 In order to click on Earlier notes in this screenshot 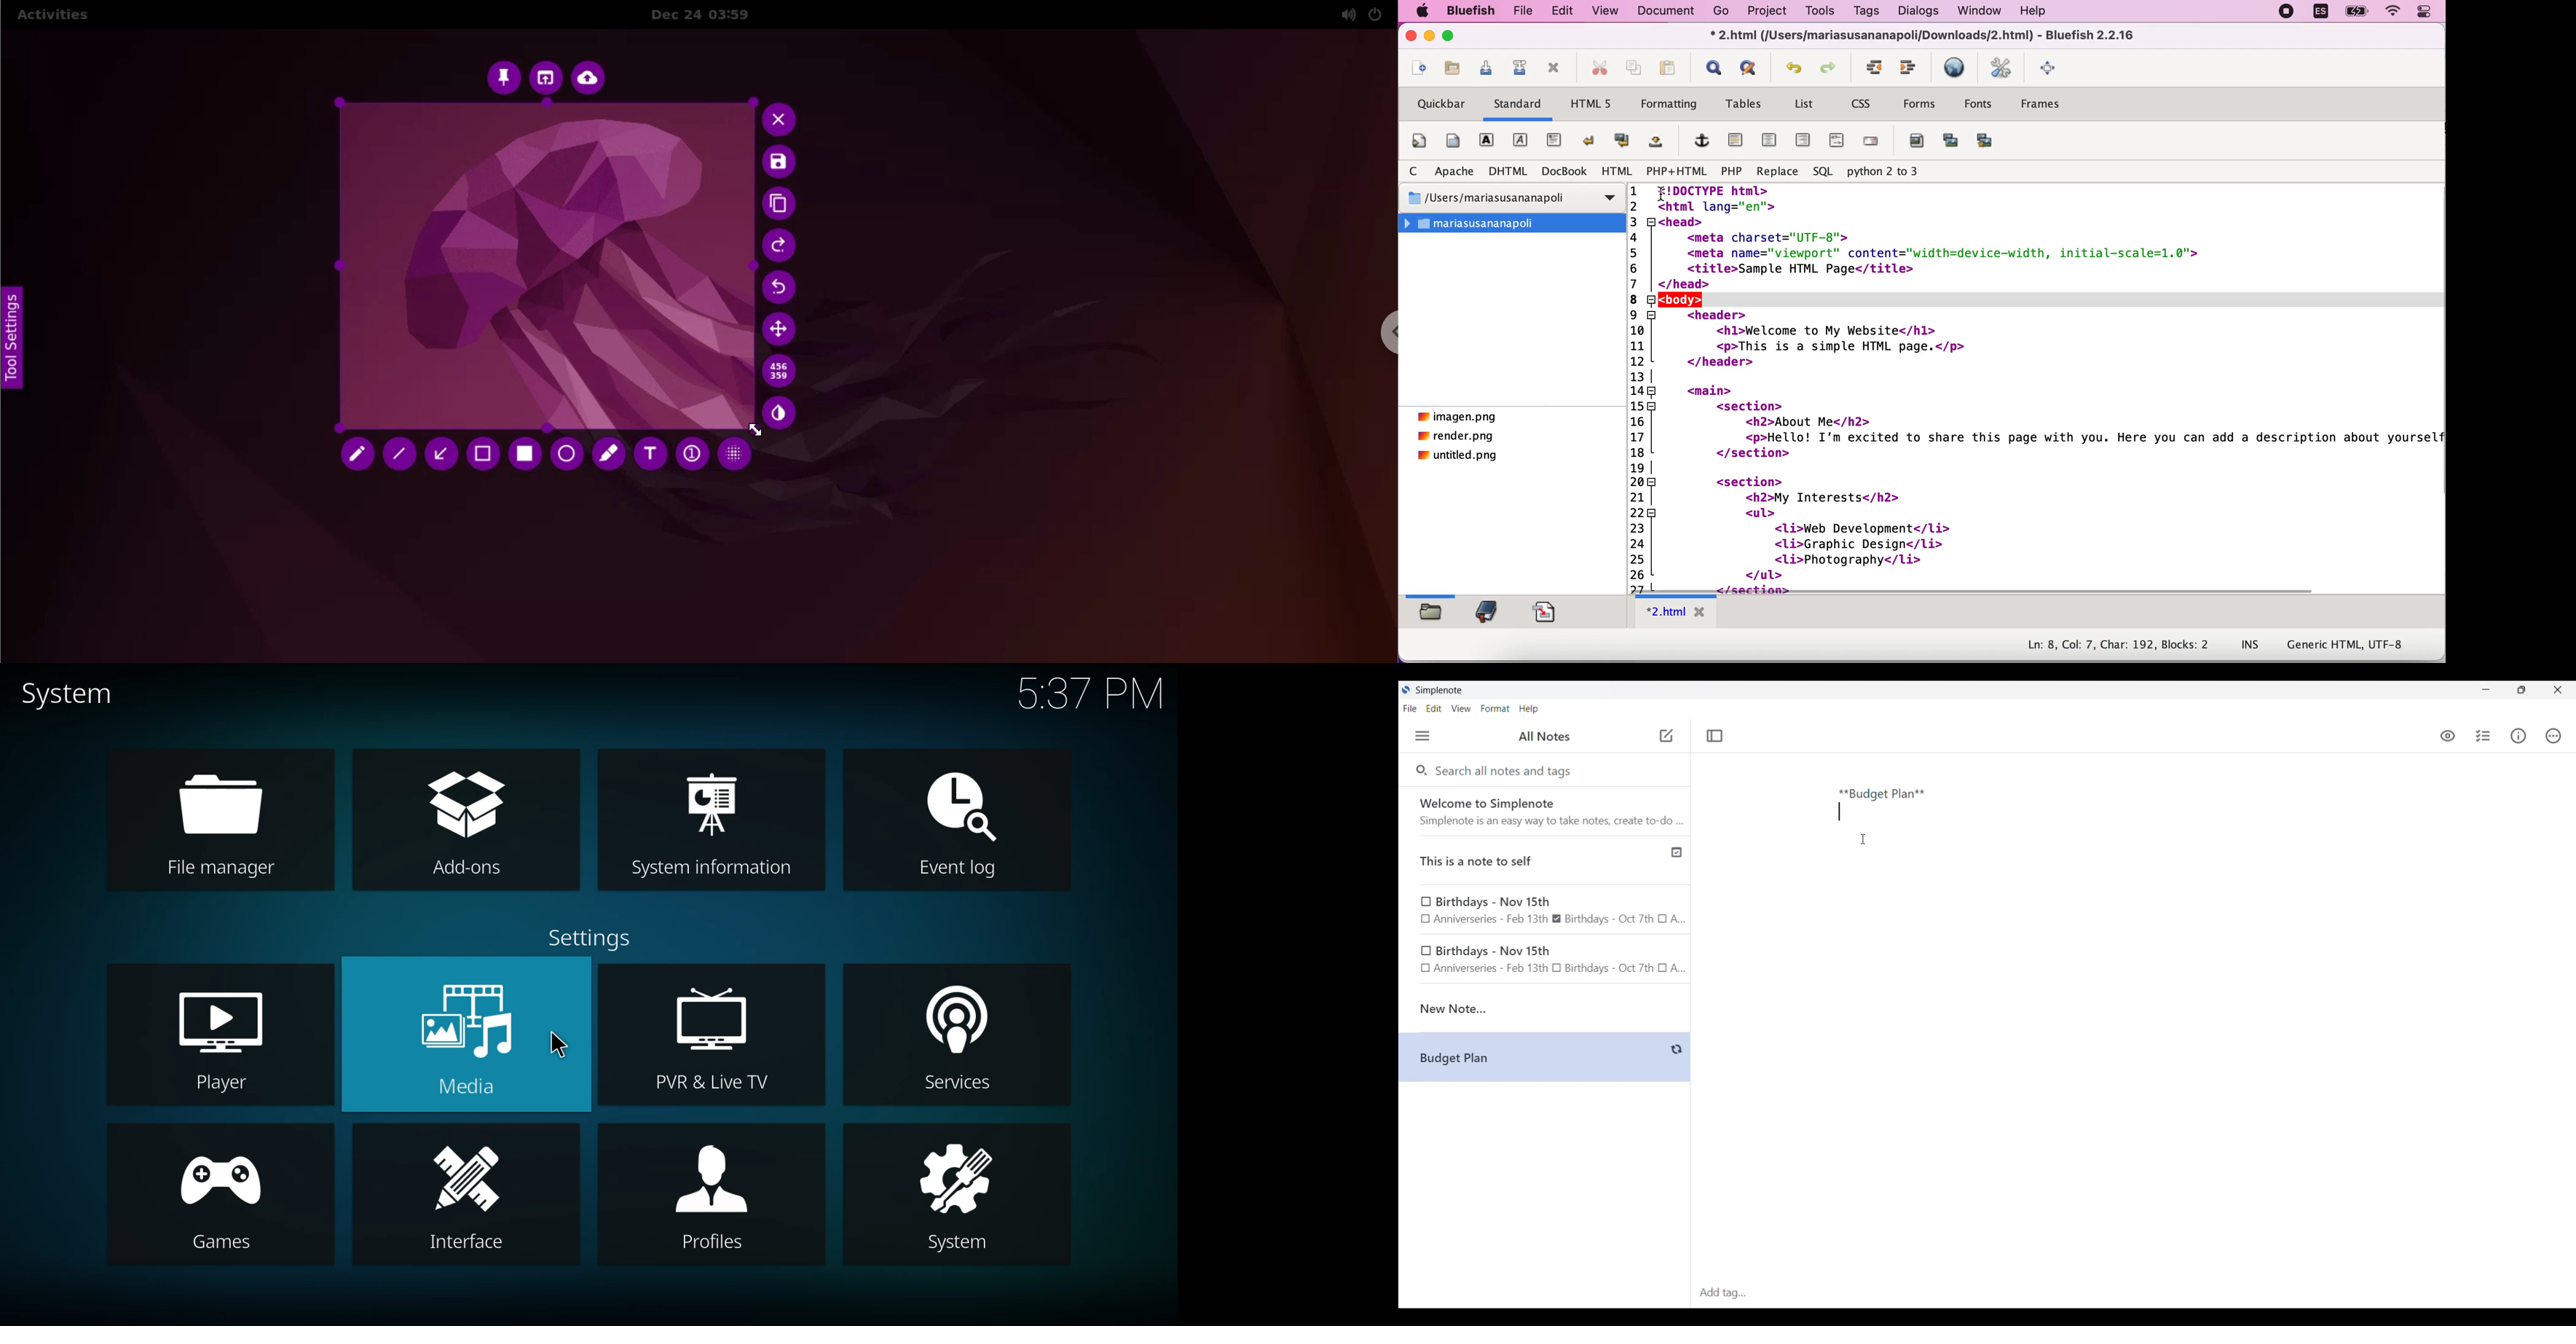, I will do `click(1545, 910)`.